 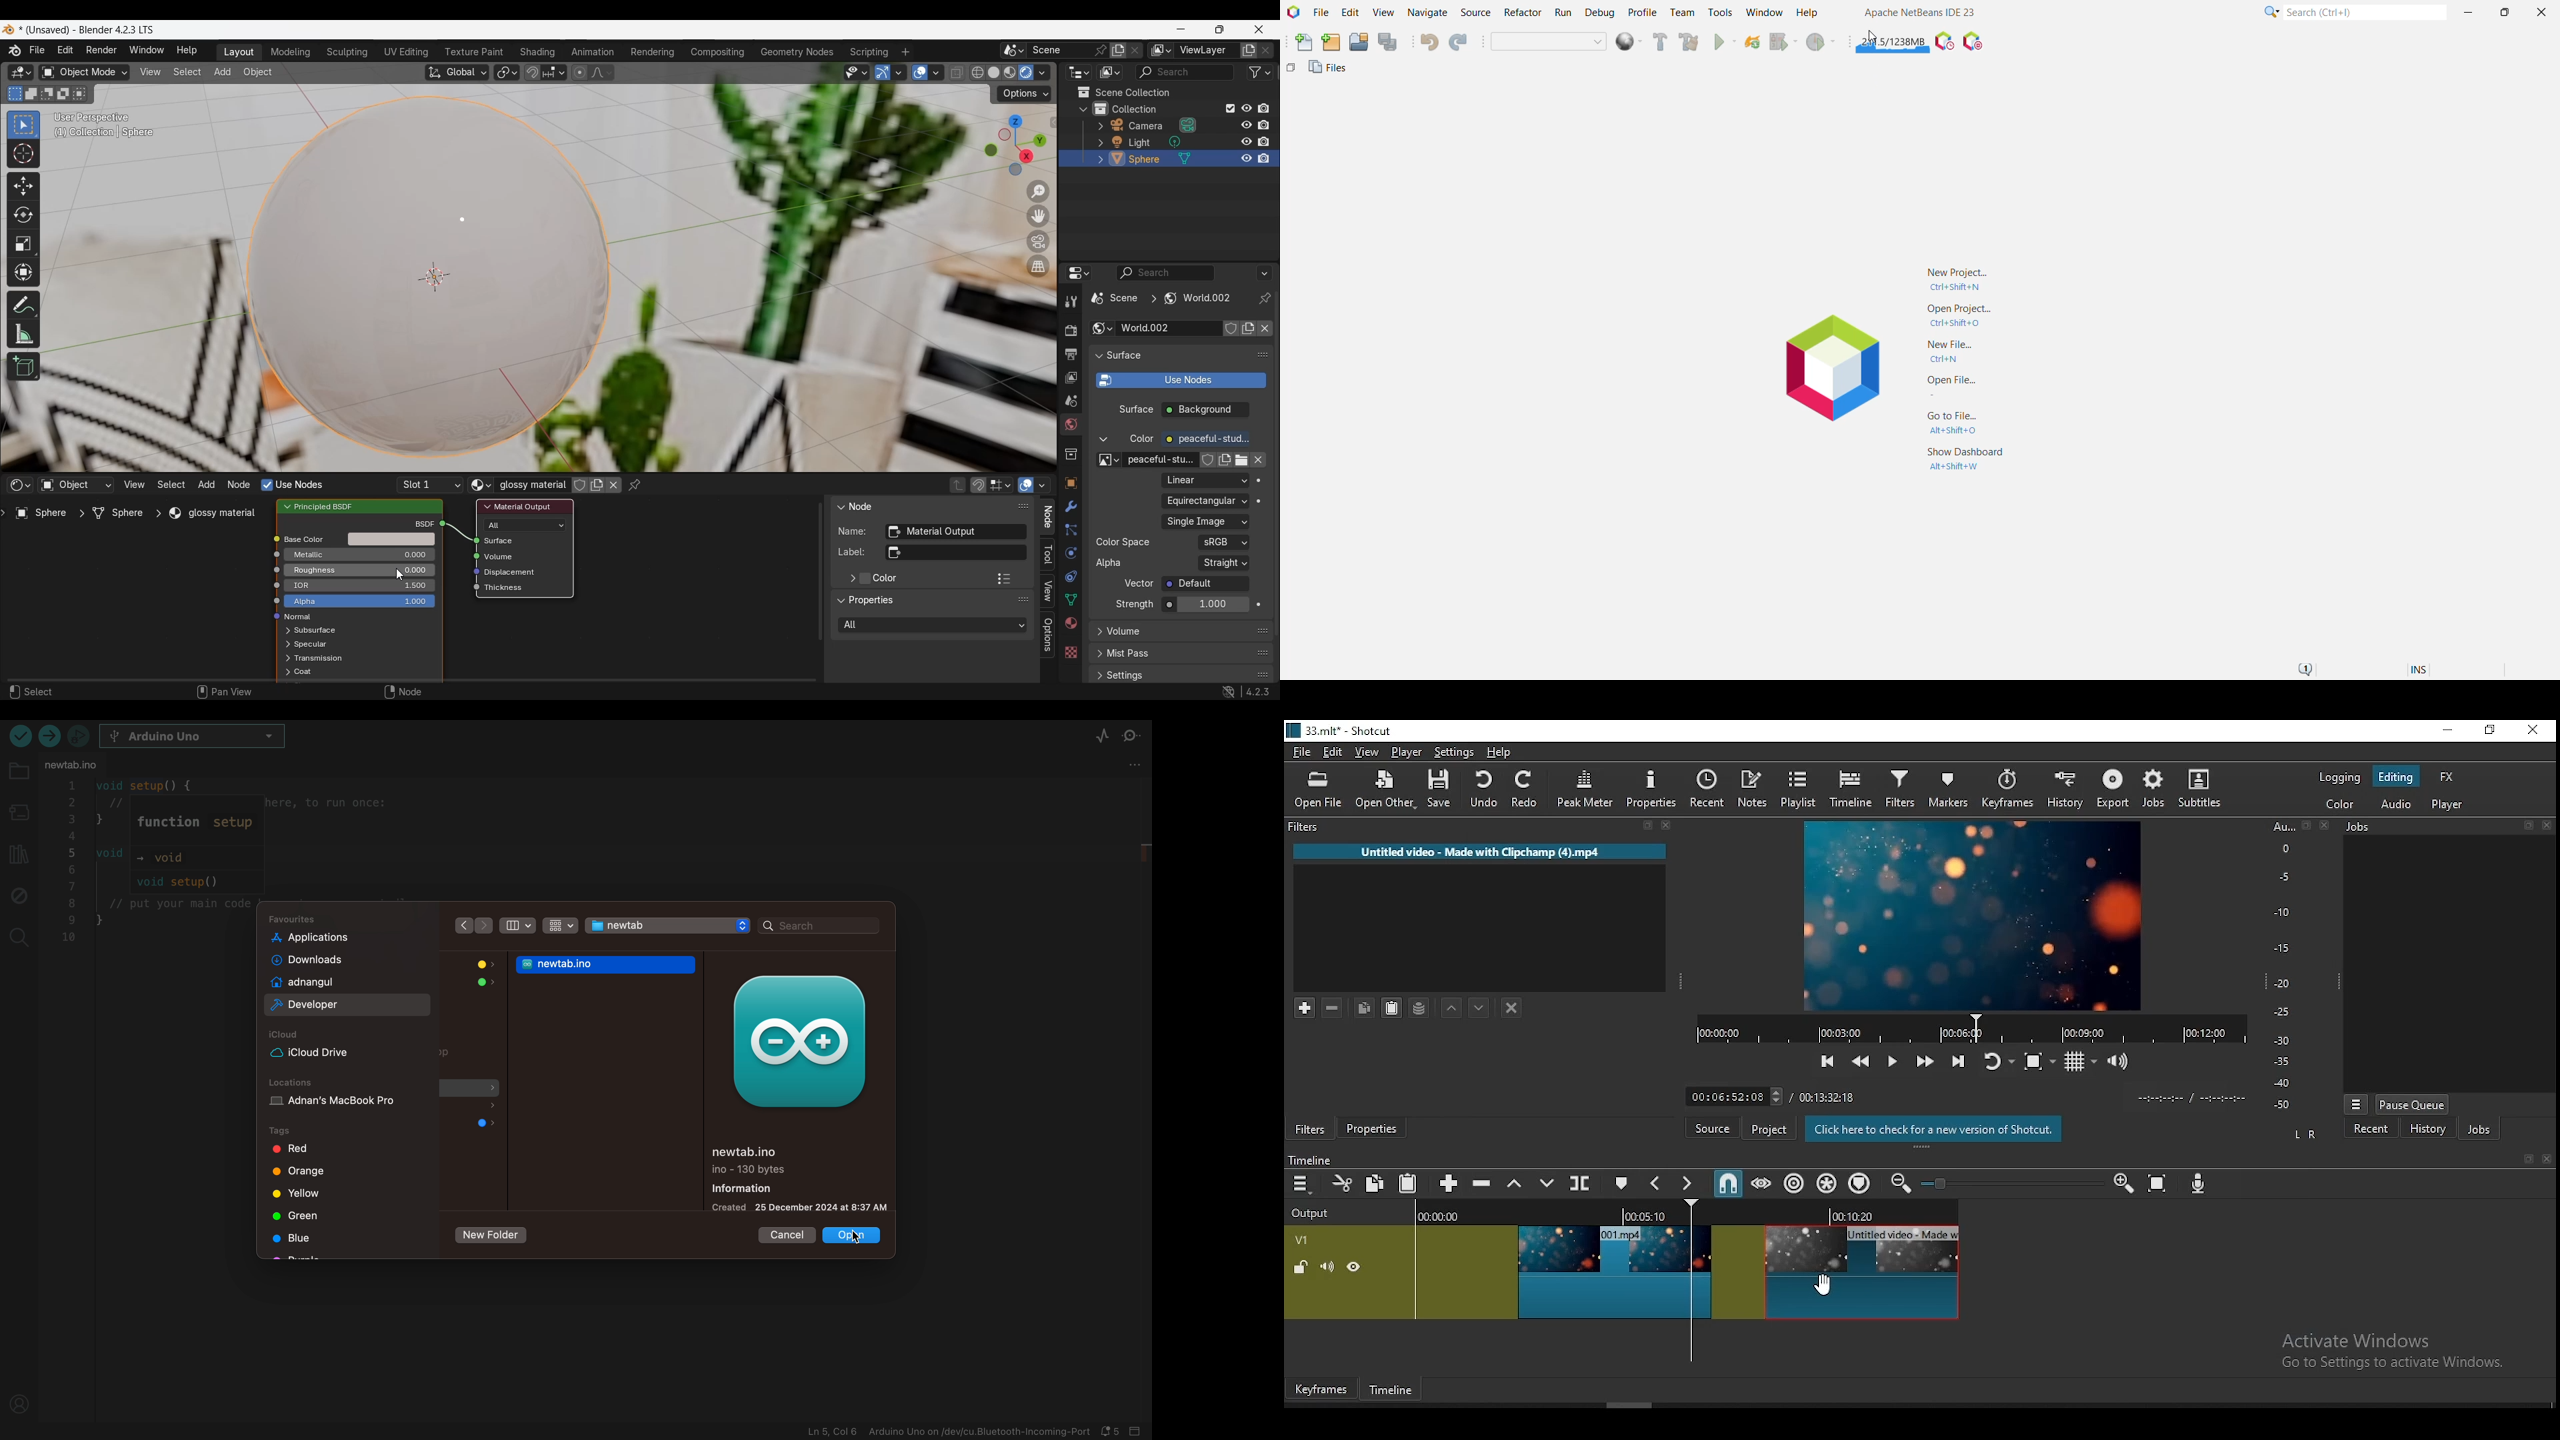 I want to click on properties, so click(x=1651, y=789).